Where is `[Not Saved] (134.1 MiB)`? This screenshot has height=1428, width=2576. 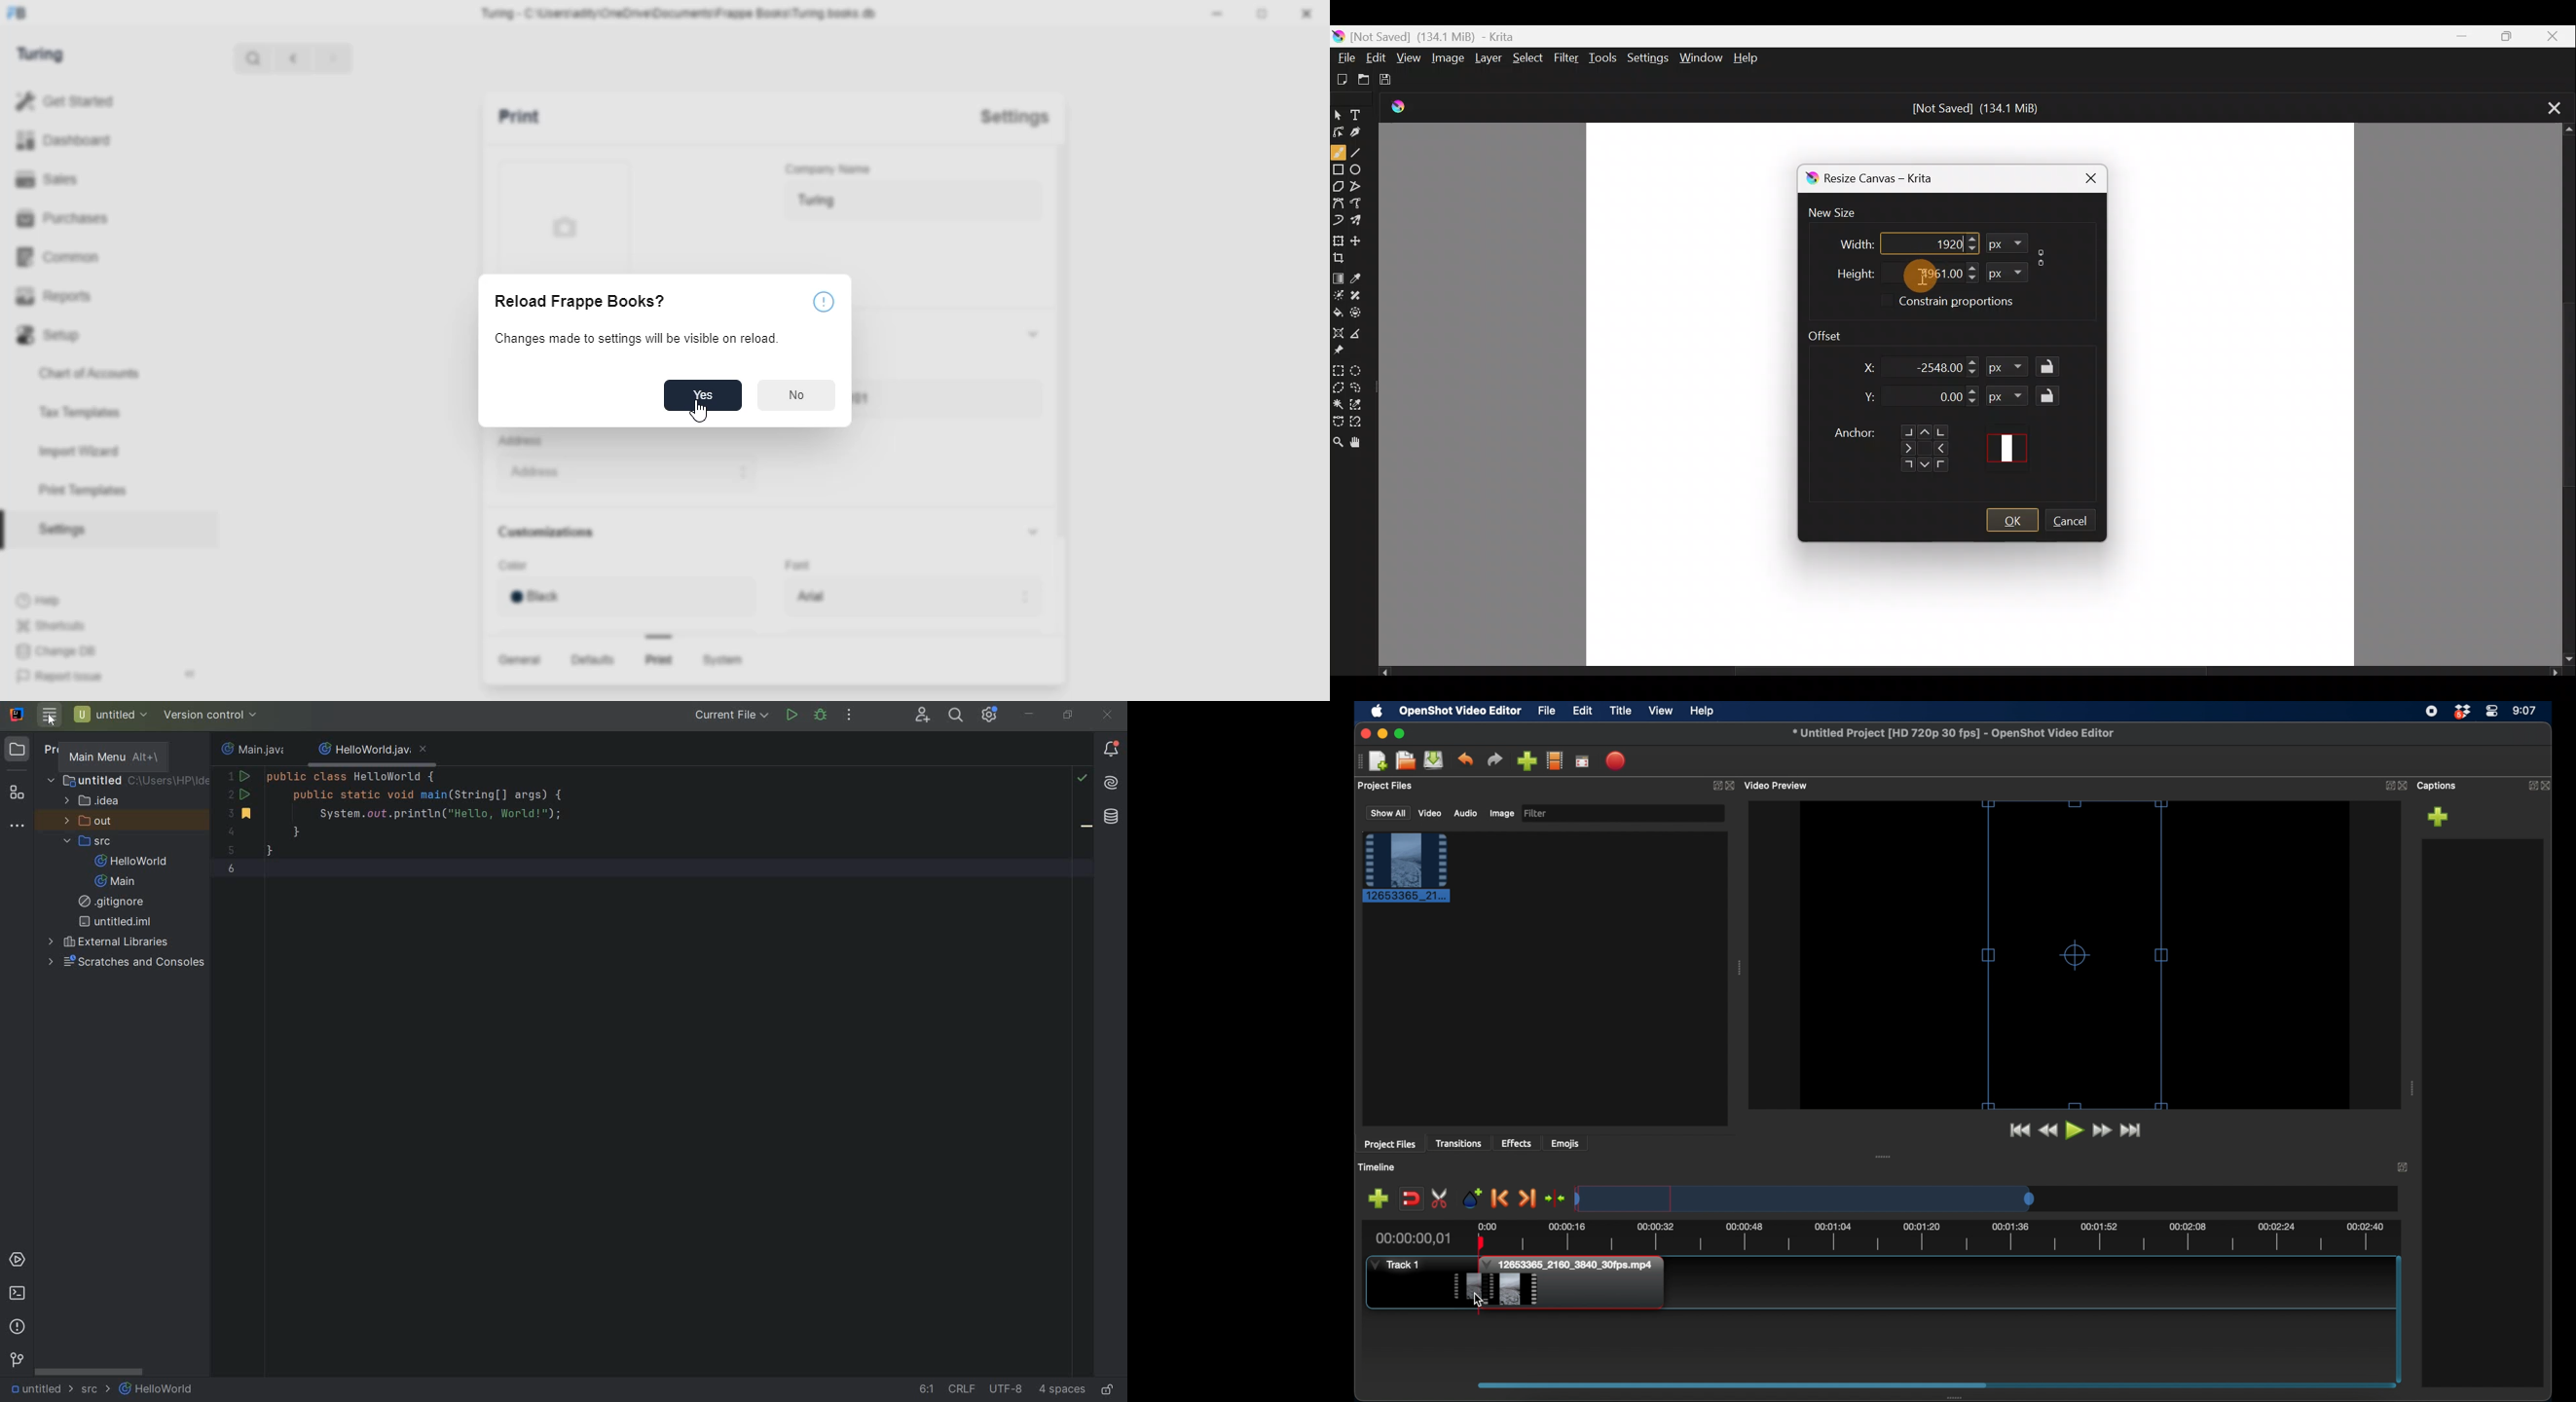 [Not Saved] (134.1 MiB) is located at coordinates (1976, 108).